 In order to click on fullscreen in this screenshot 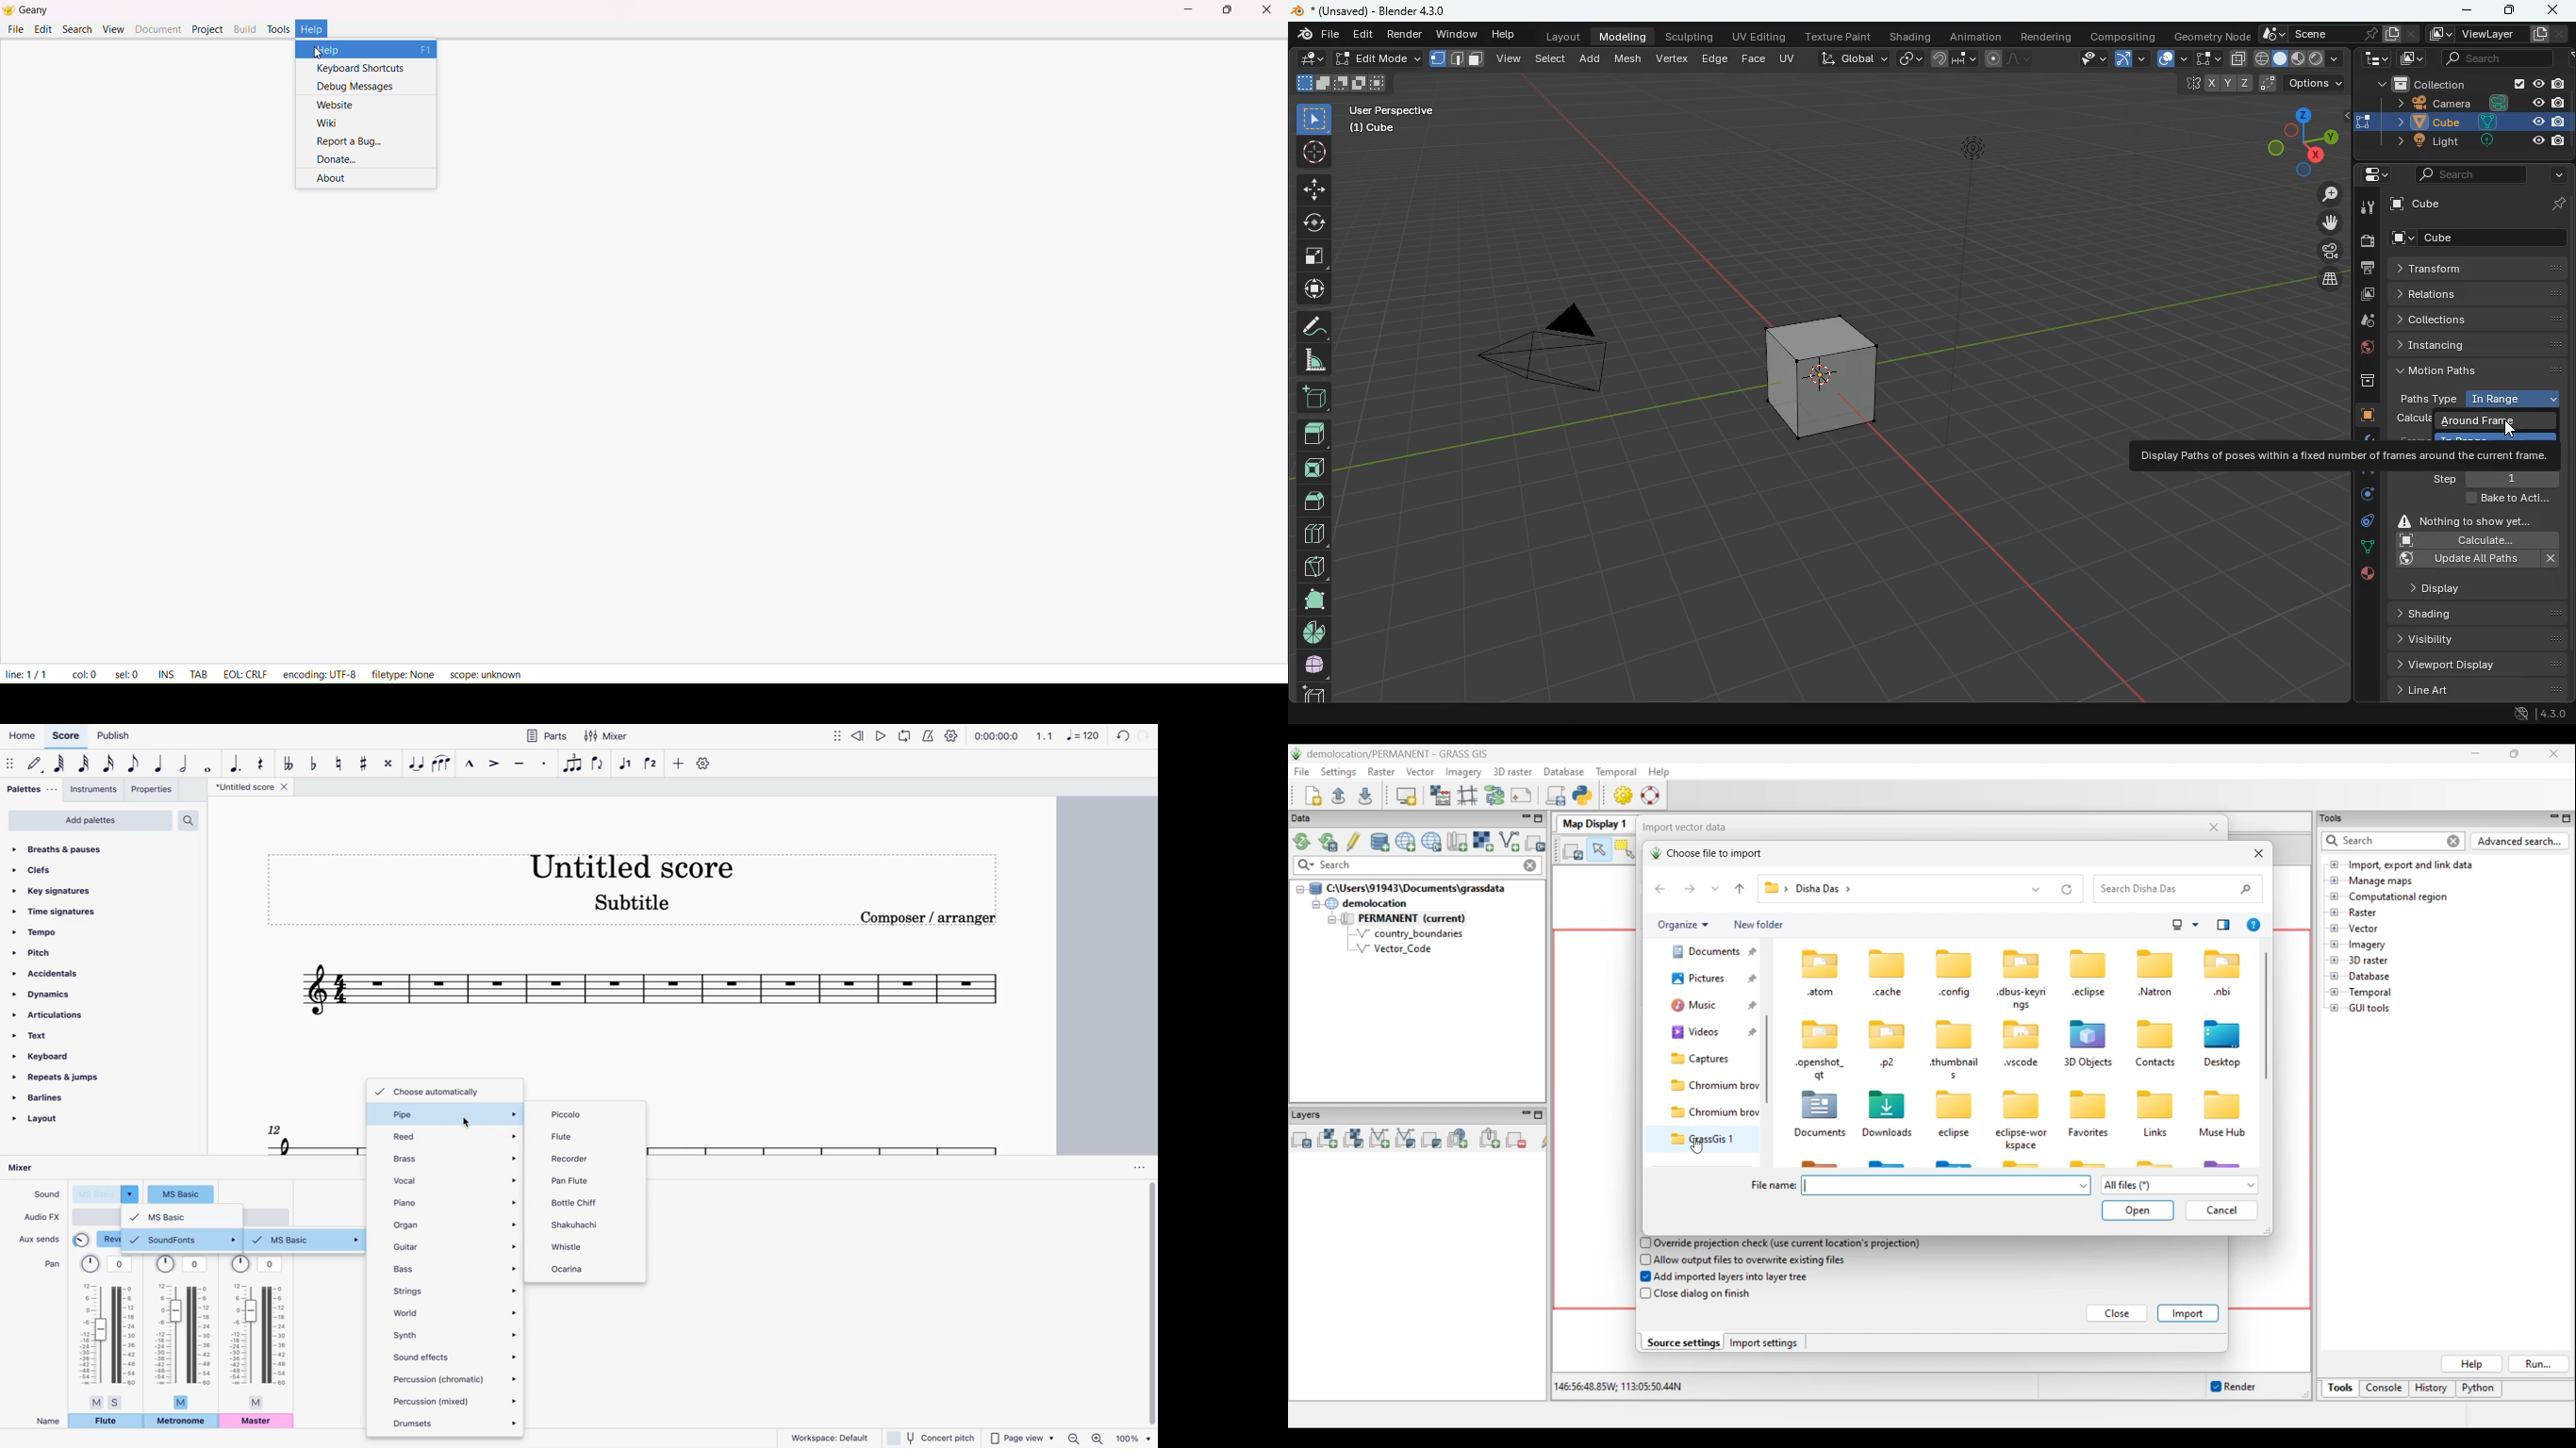, I will do `click(1314, 255)`.